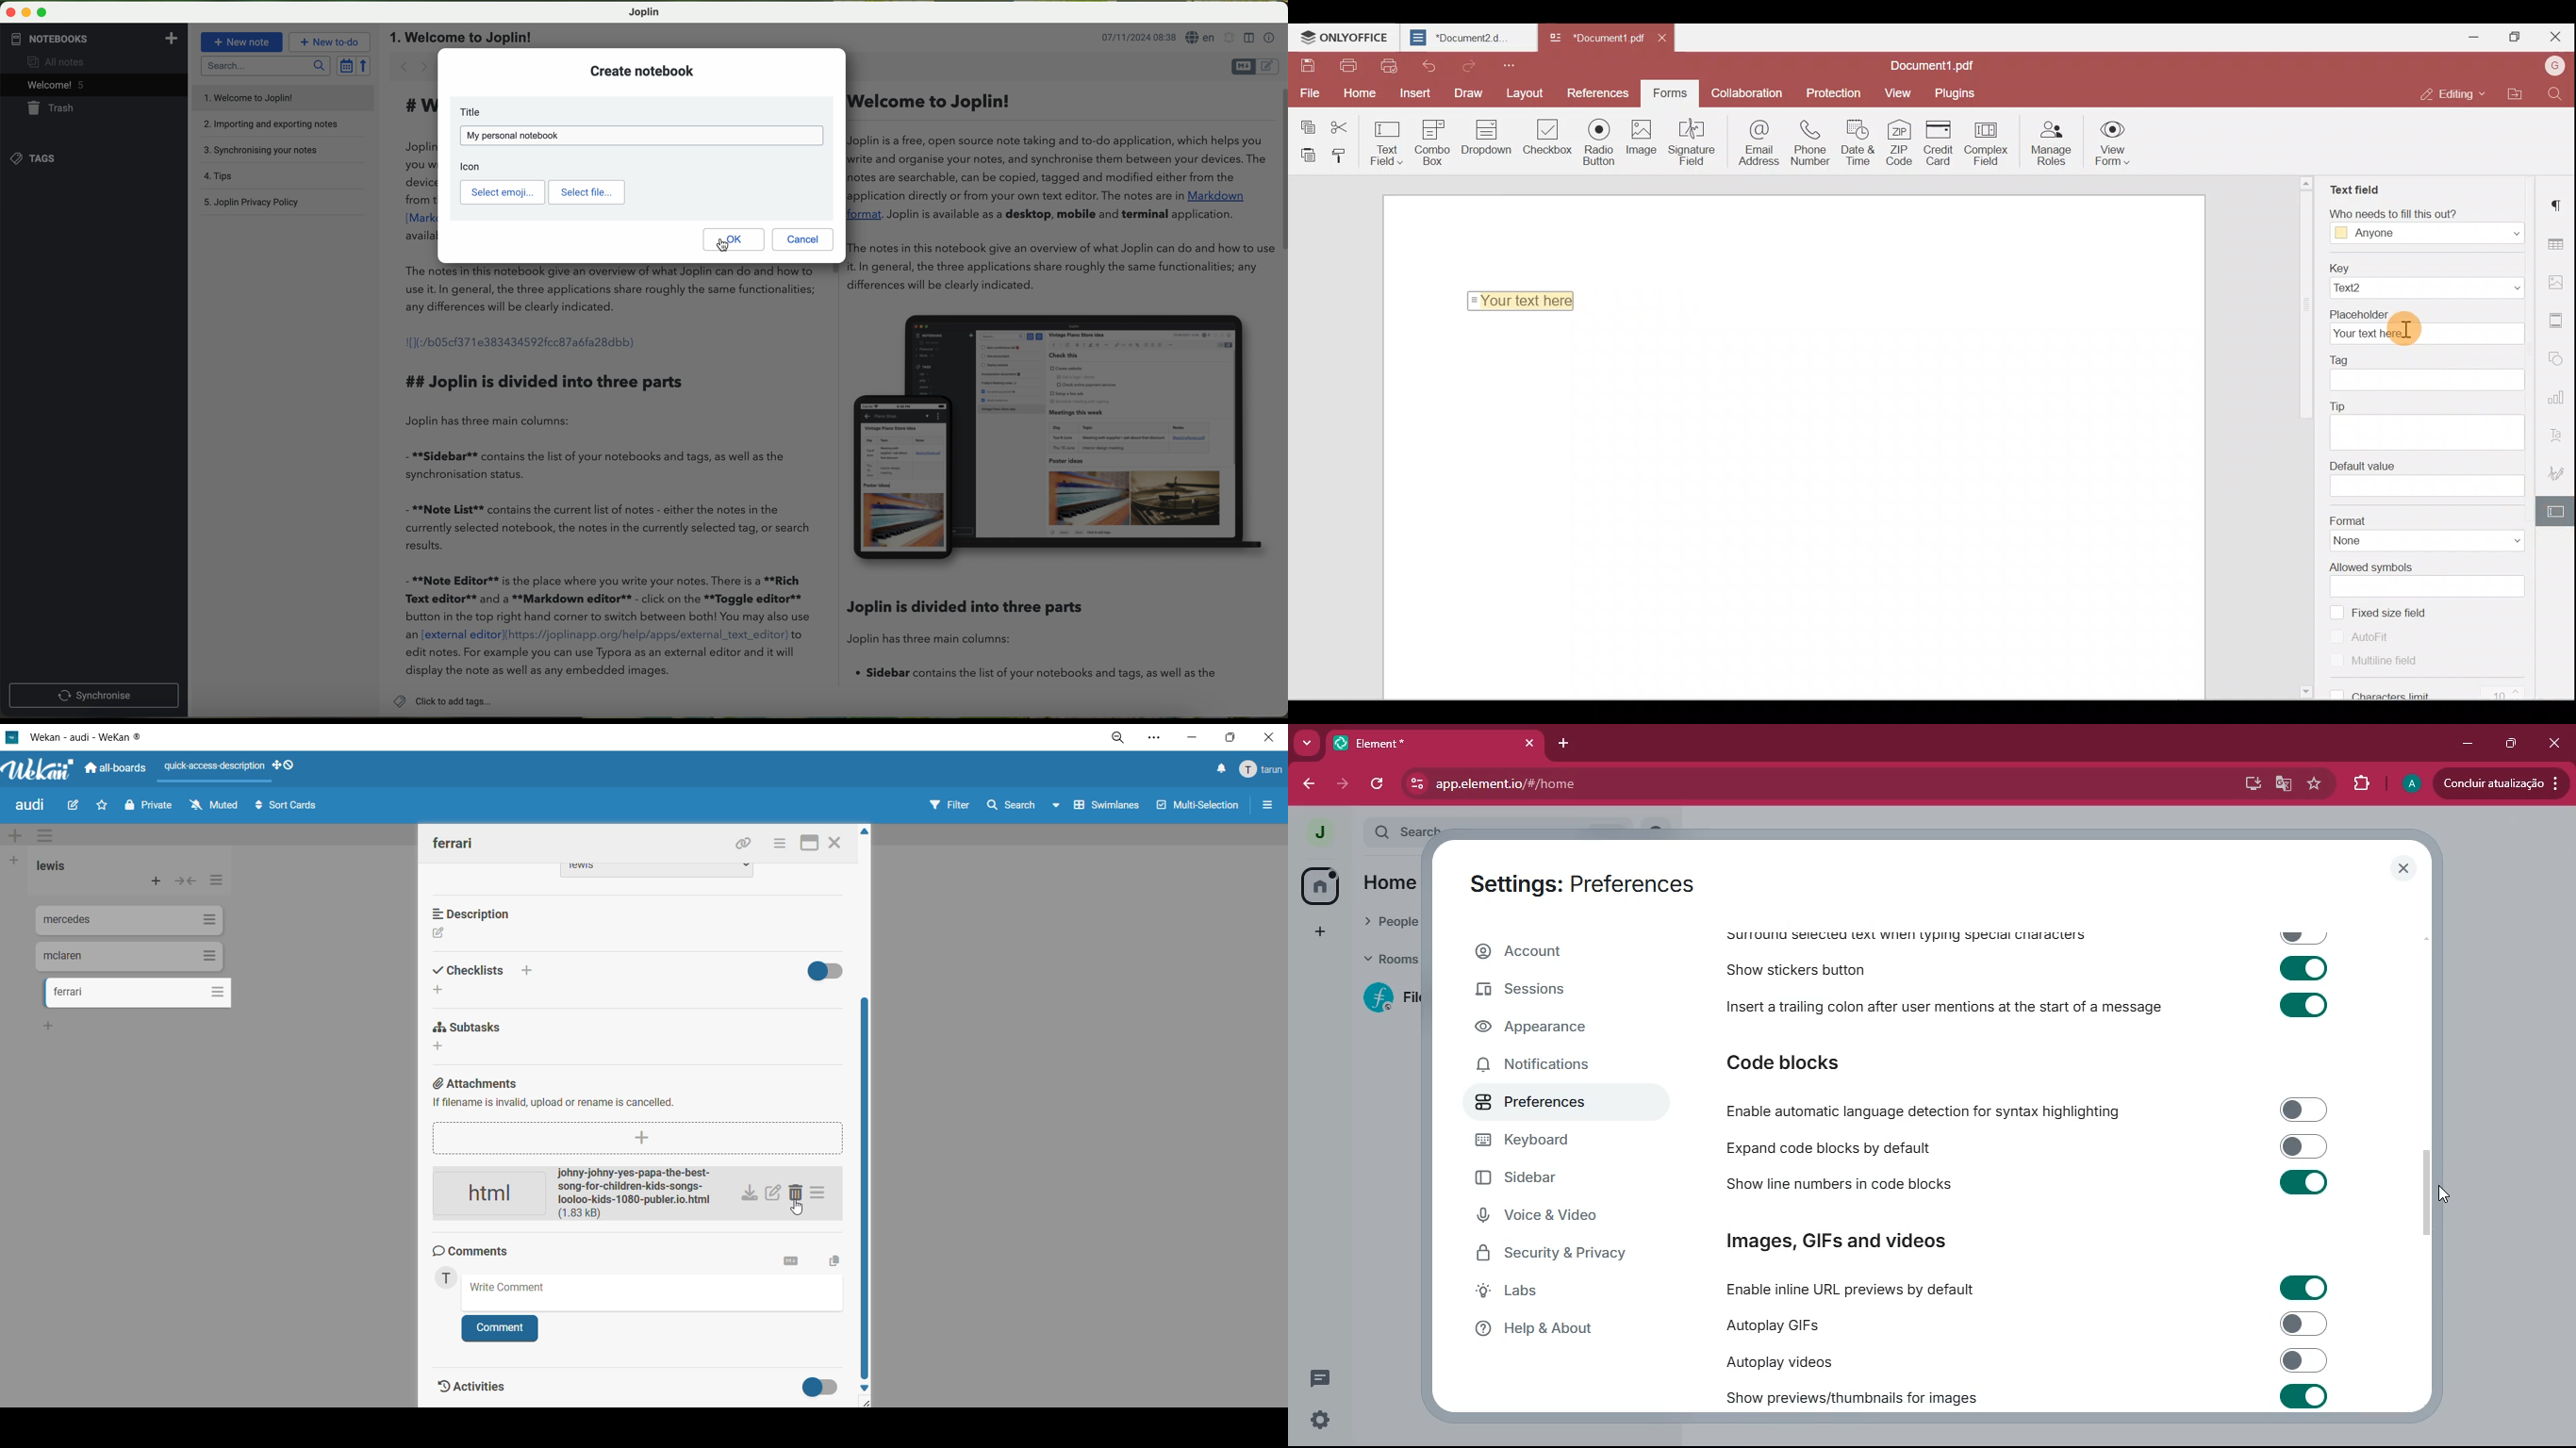  What do you see at coordinates (1428, 65) in the screenshot?
I see `Undo` at bounding box center [1428, 65].